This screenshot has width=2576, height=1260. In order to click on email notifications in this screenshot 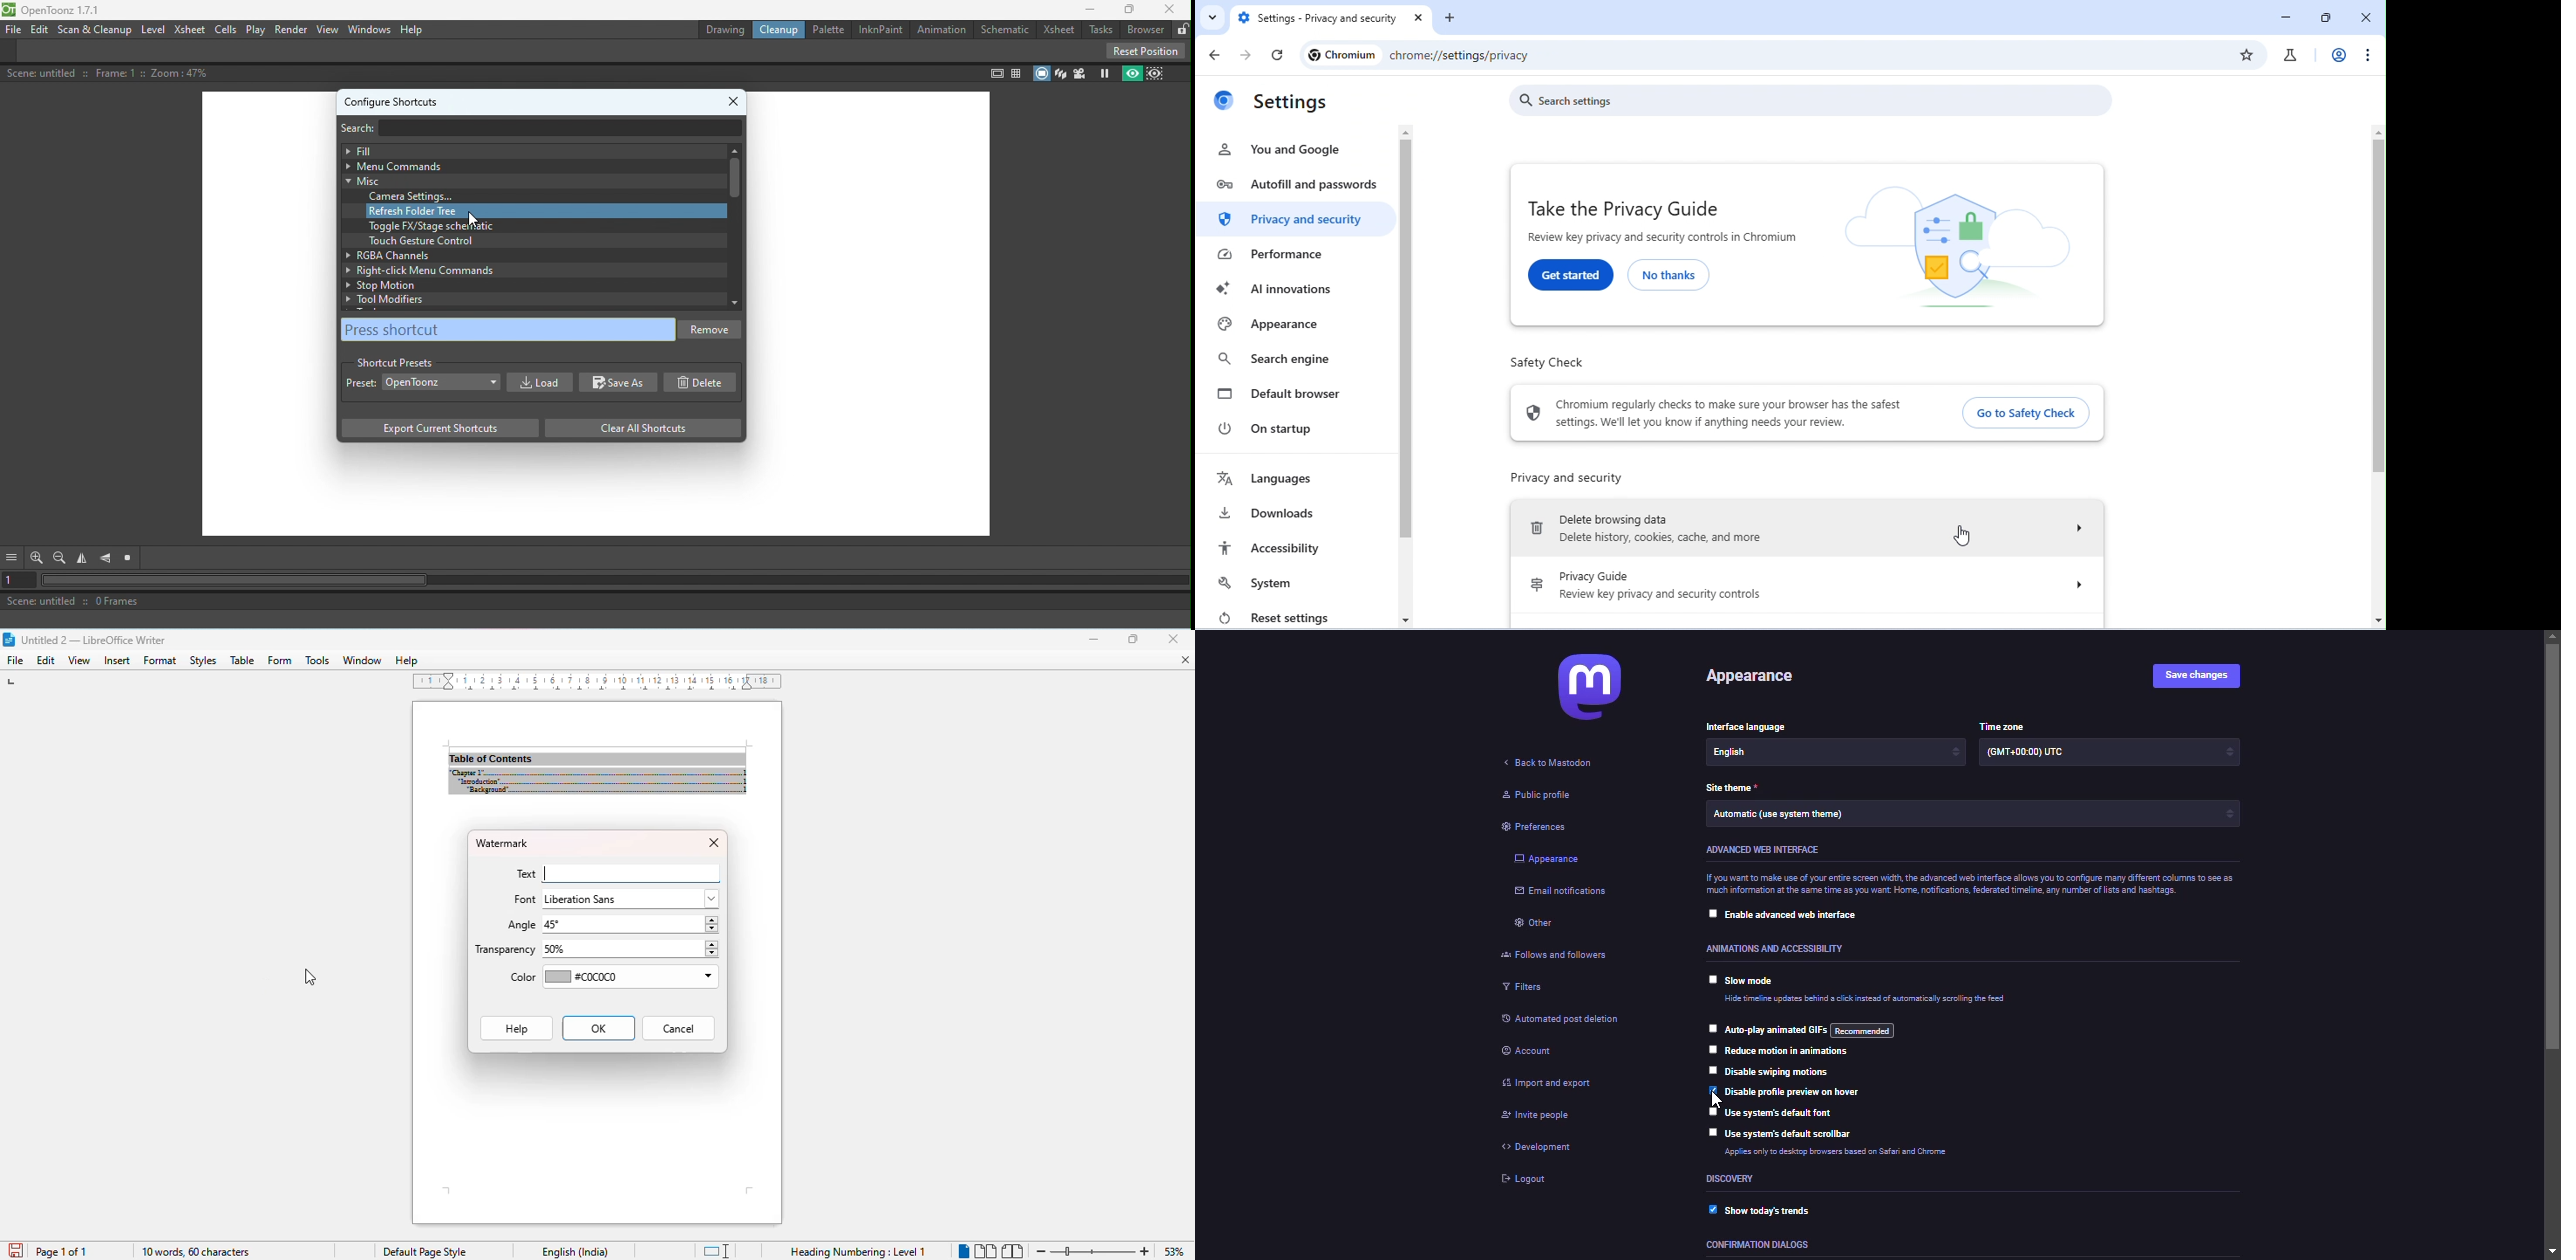, I will do `click(1561, 894)`.